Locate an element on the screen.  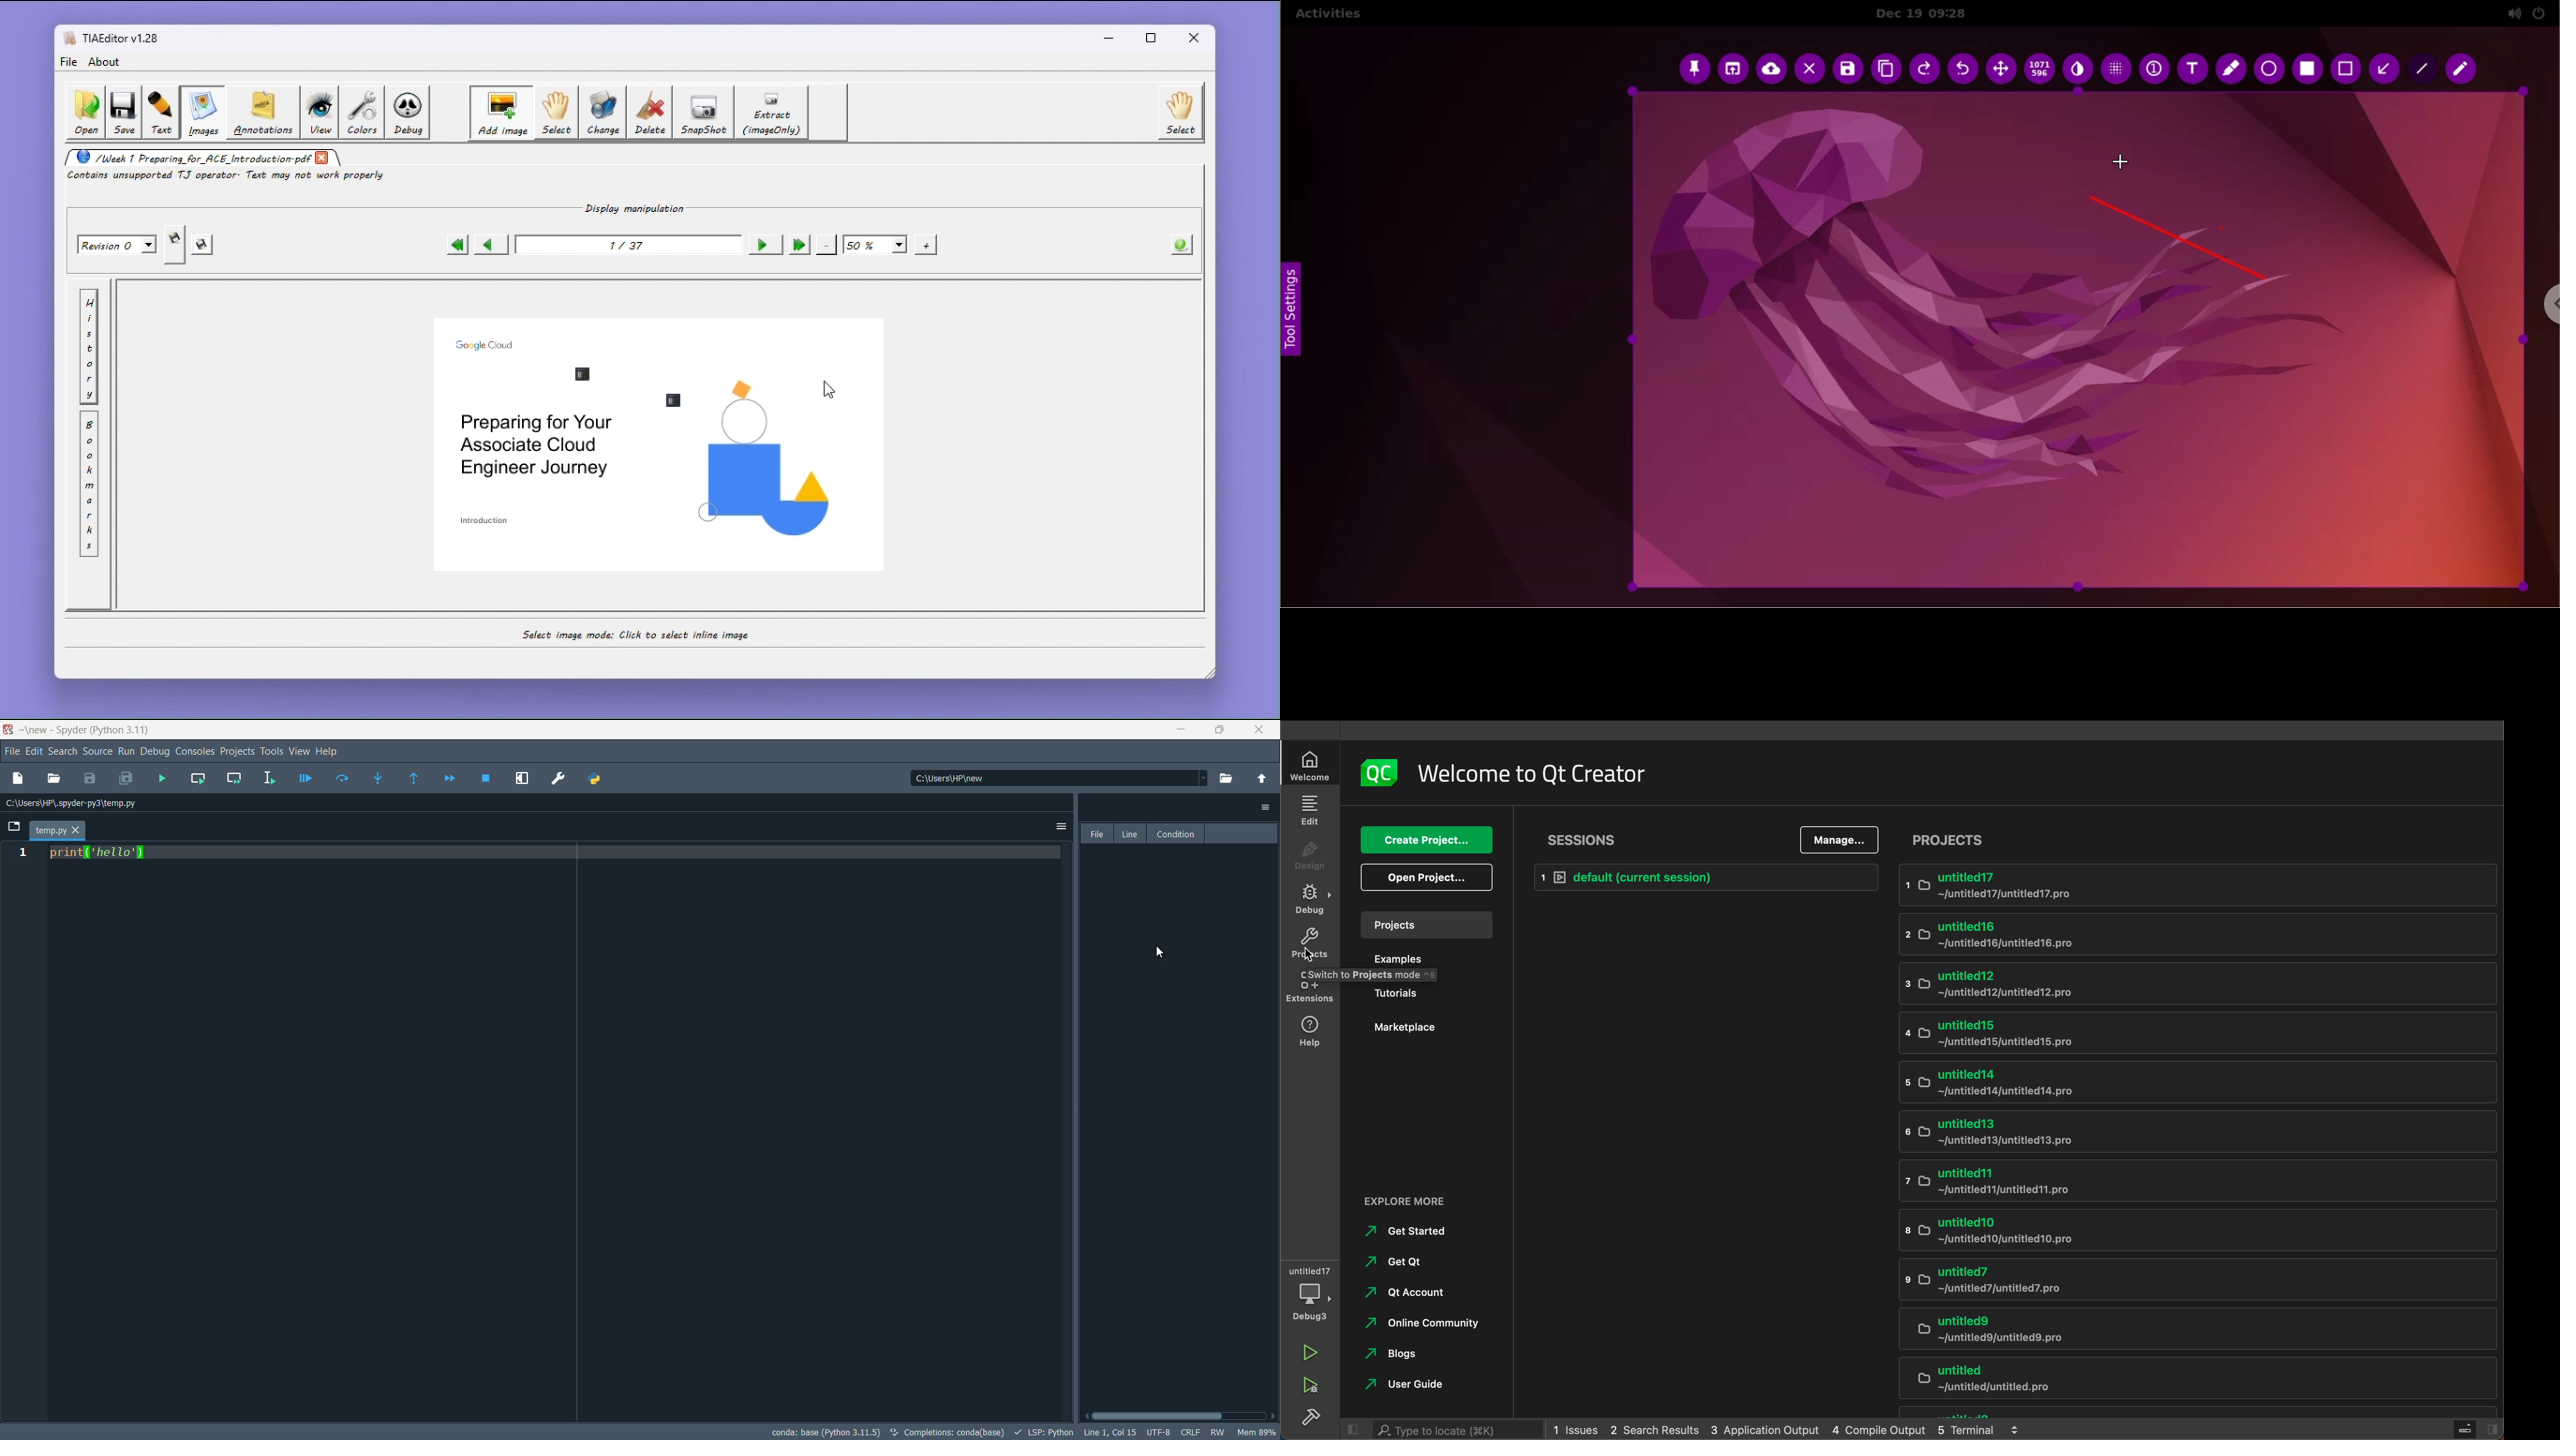
debug menu is located at coordinates (154, 752).